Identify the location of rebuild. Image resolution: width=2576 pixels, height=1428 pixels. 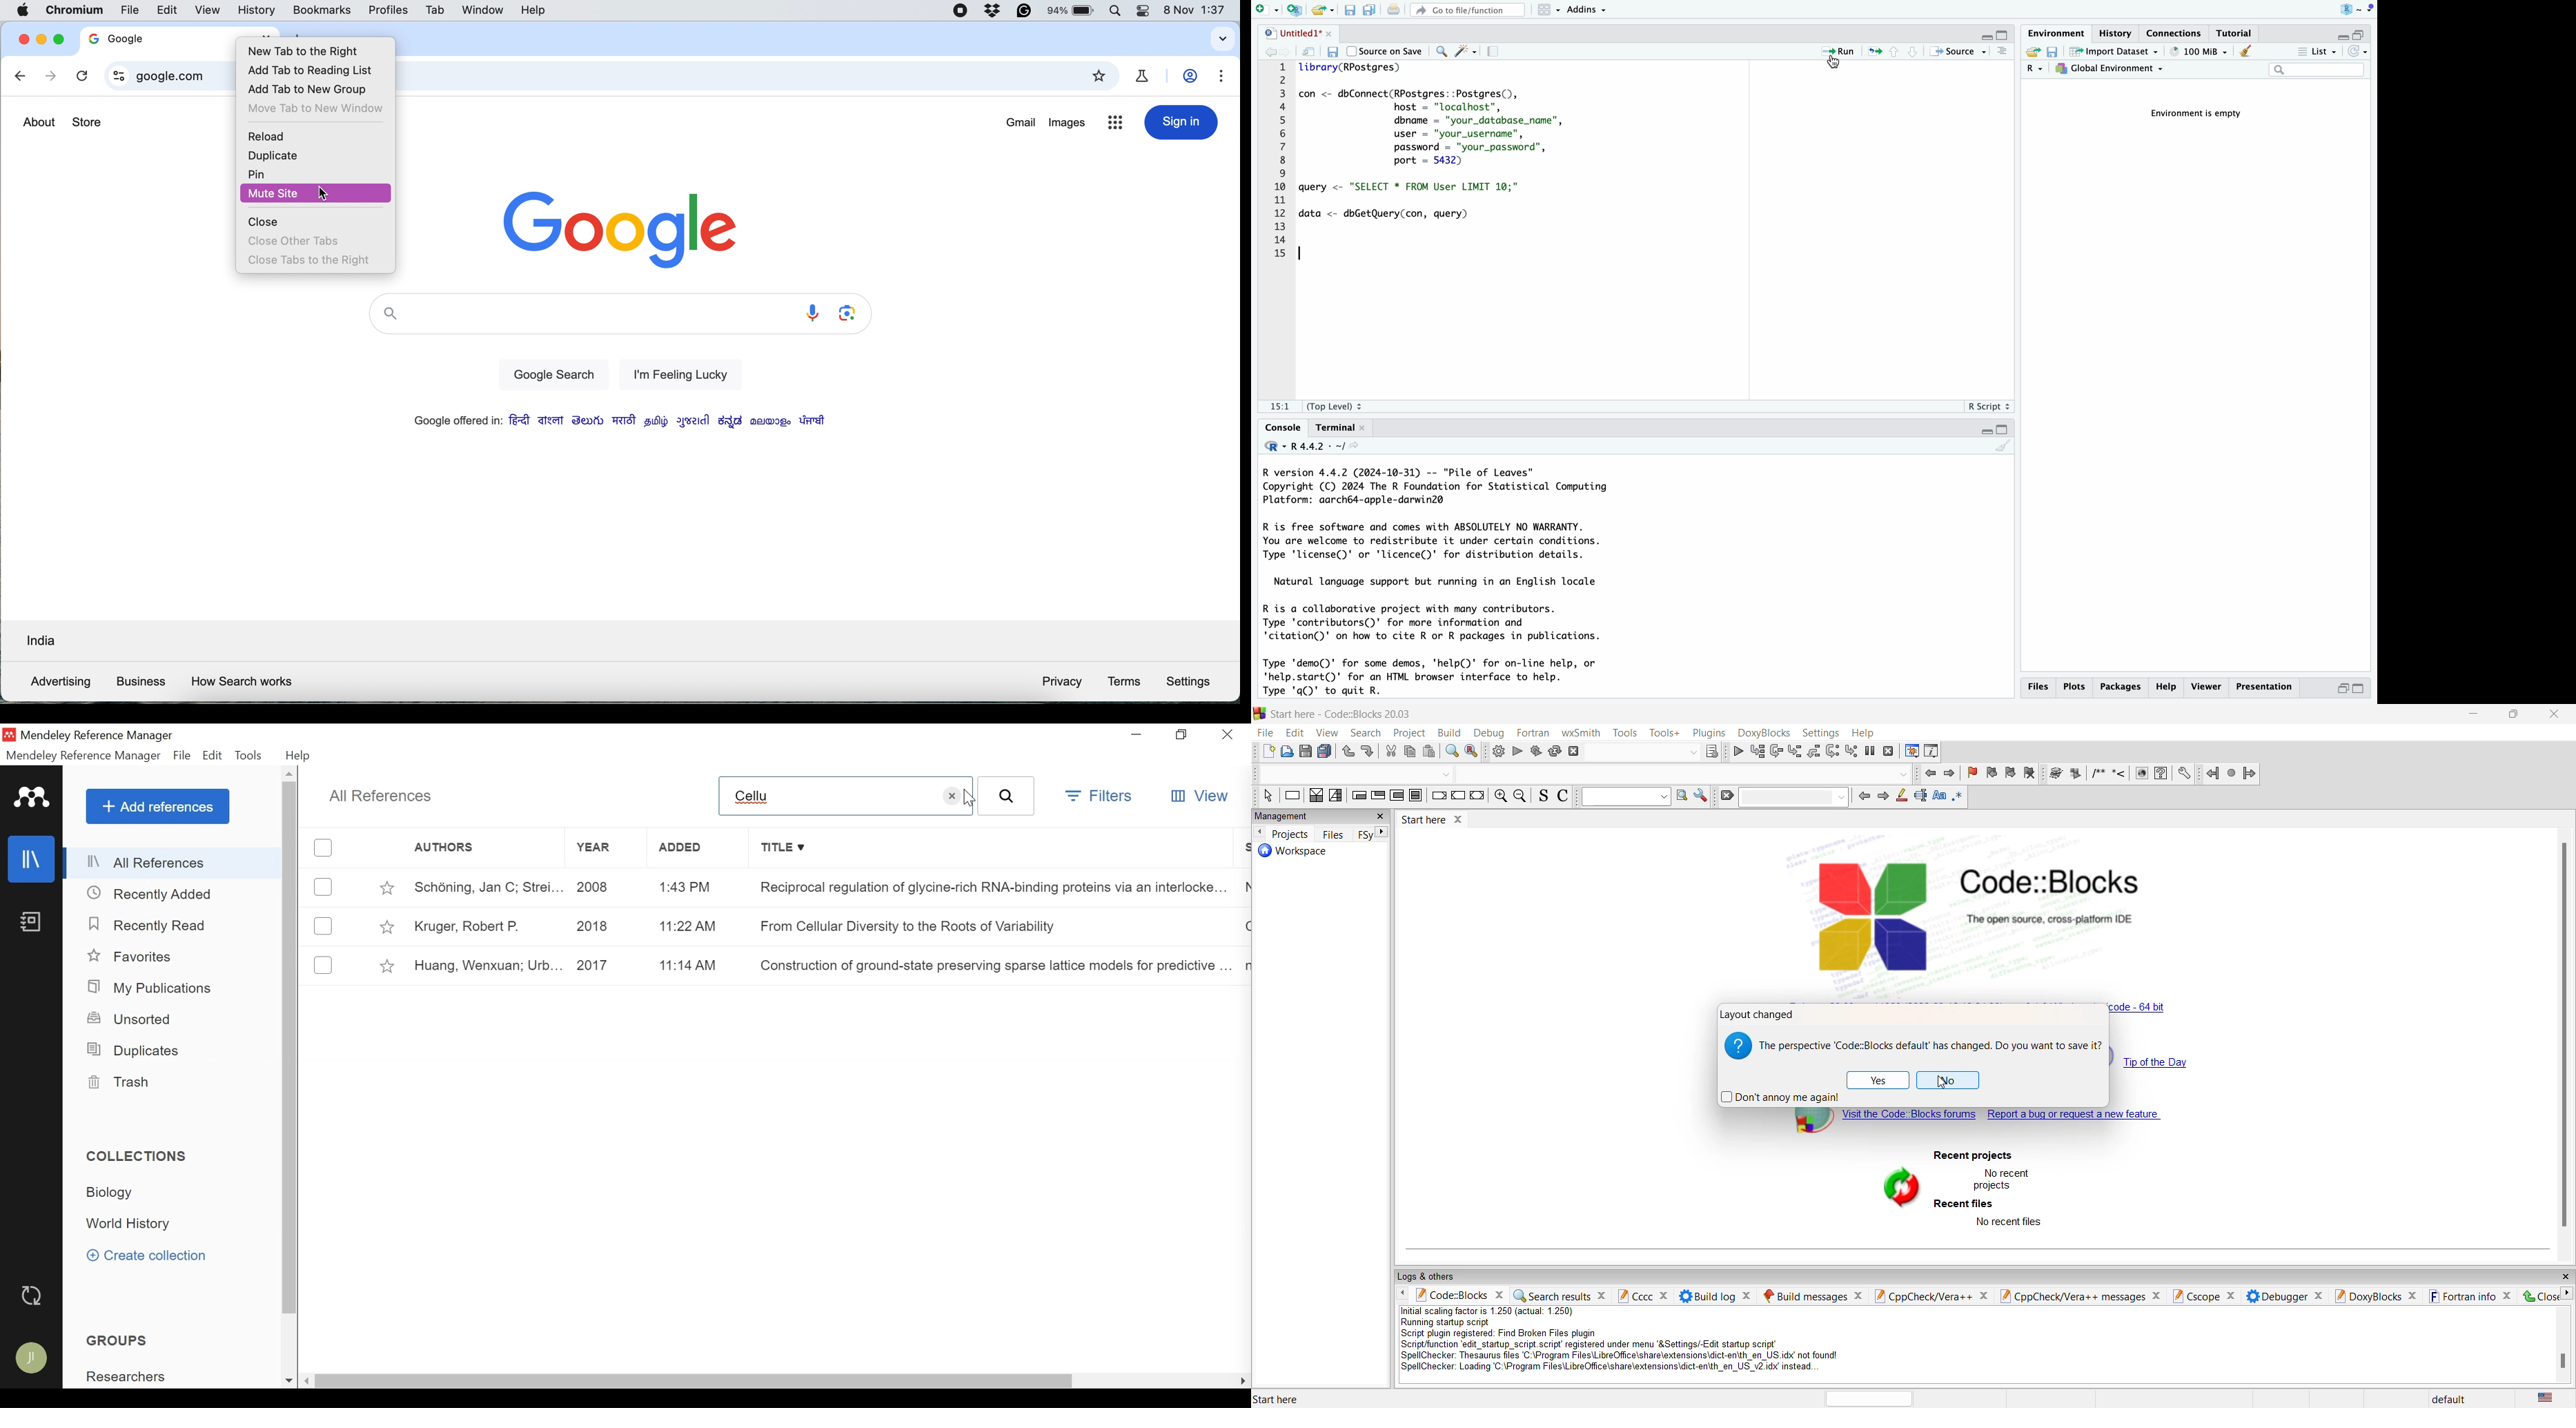
(1555, 752).